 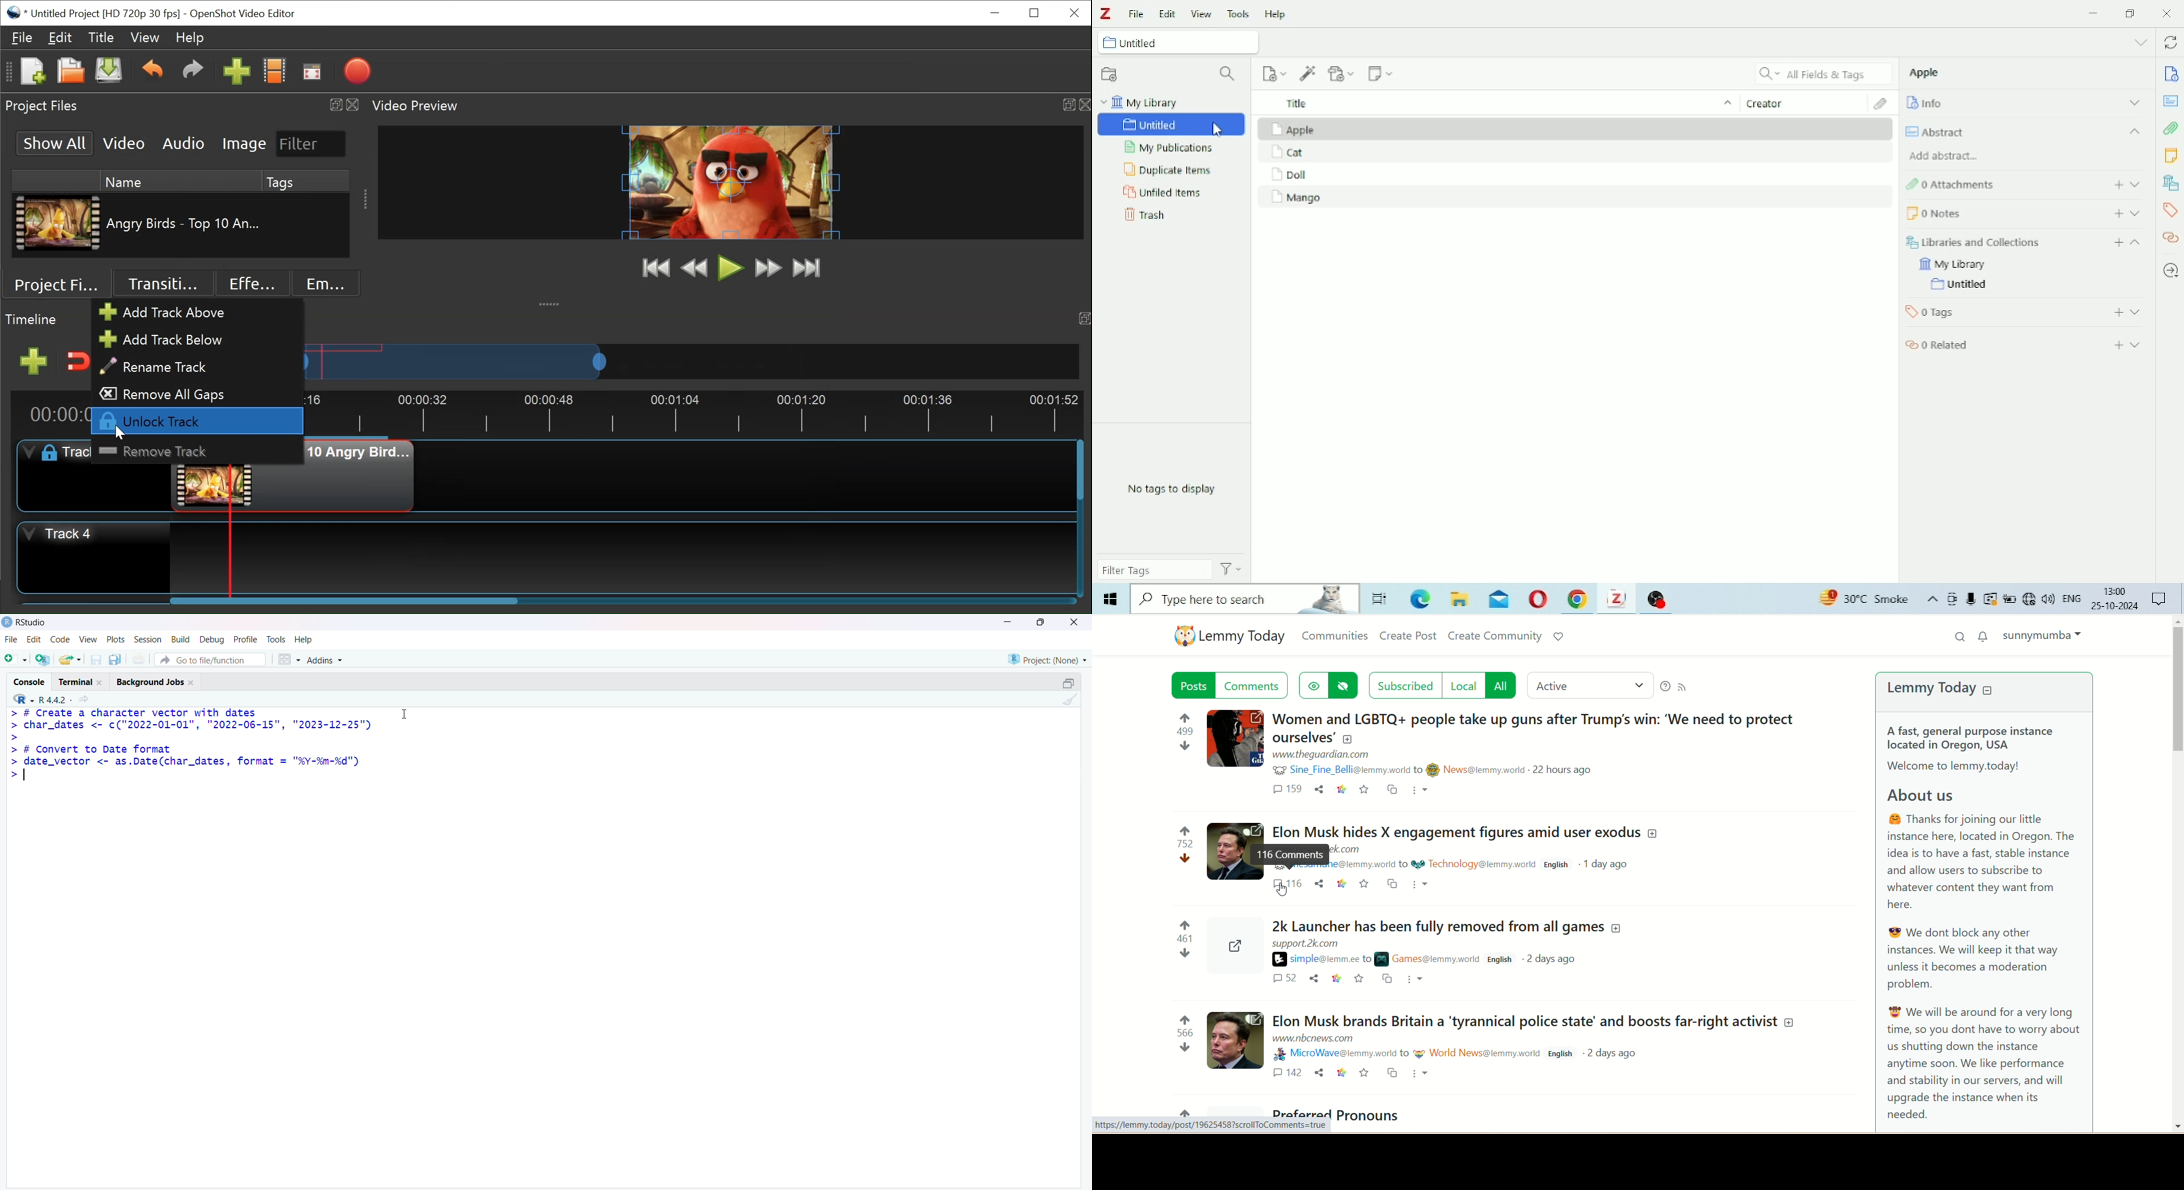 What do you see at coordinates (2037, 599) in the screenshot?
I see `` at bounding box center [2037, 599].